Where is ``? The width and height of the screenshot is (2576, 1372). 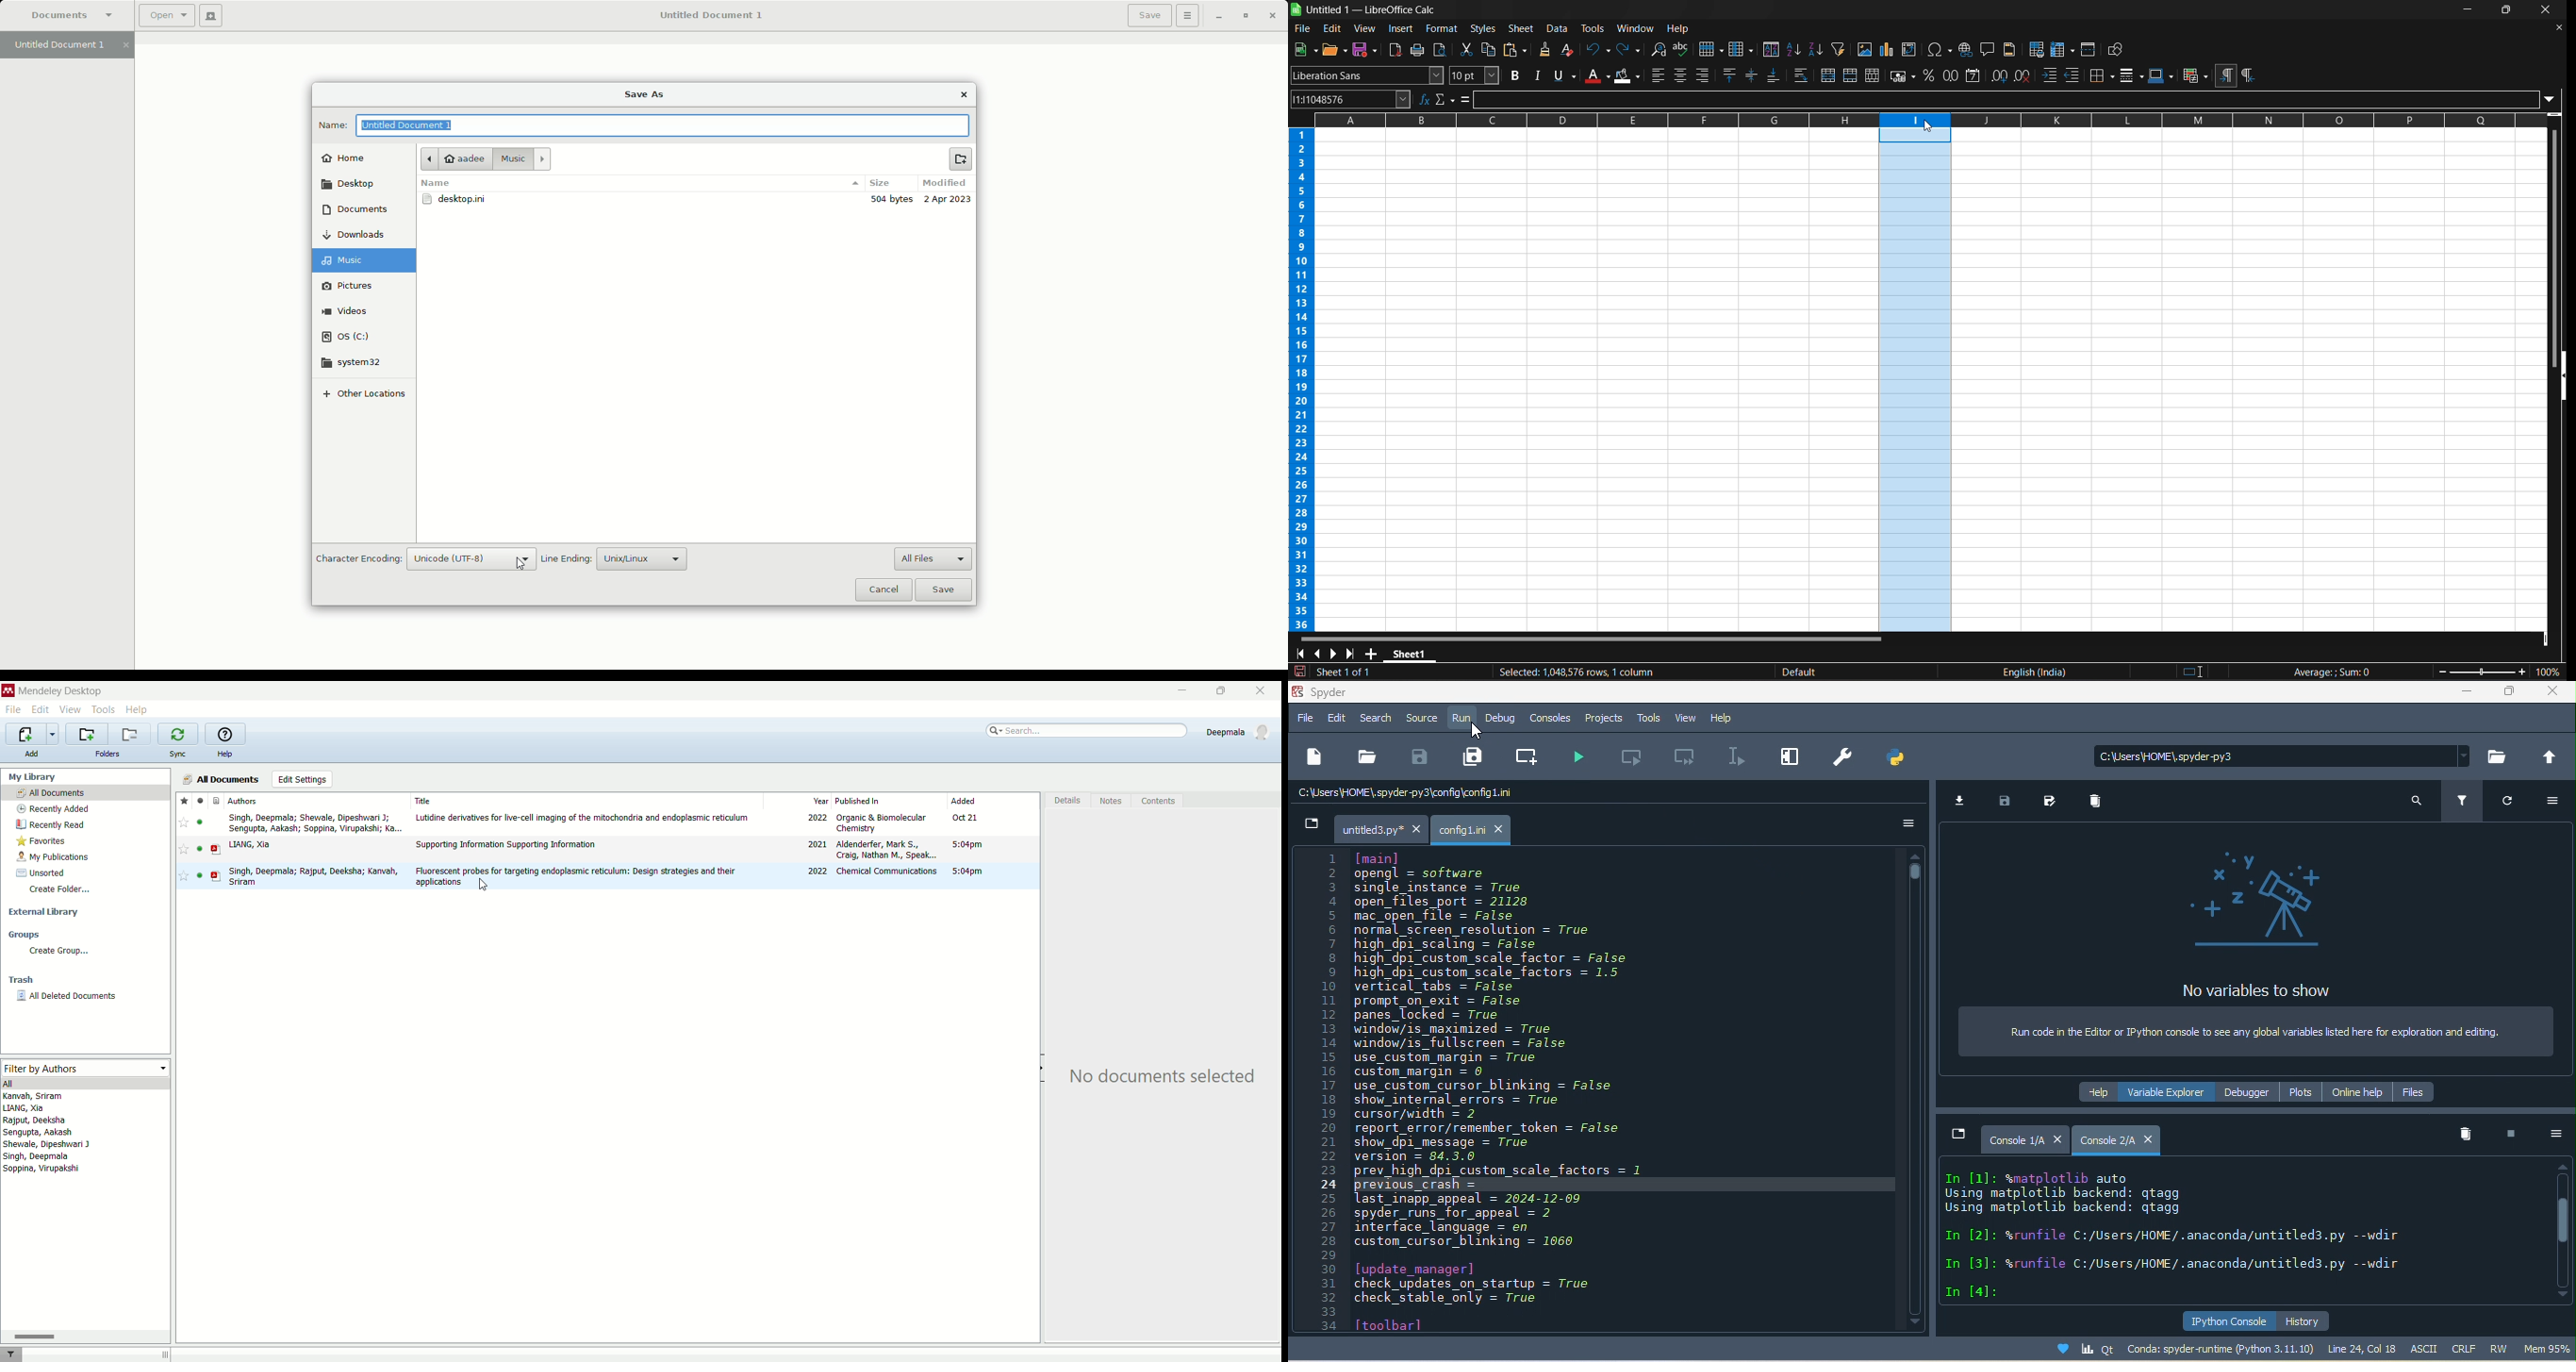
 is located at coordinates (1375, 718).